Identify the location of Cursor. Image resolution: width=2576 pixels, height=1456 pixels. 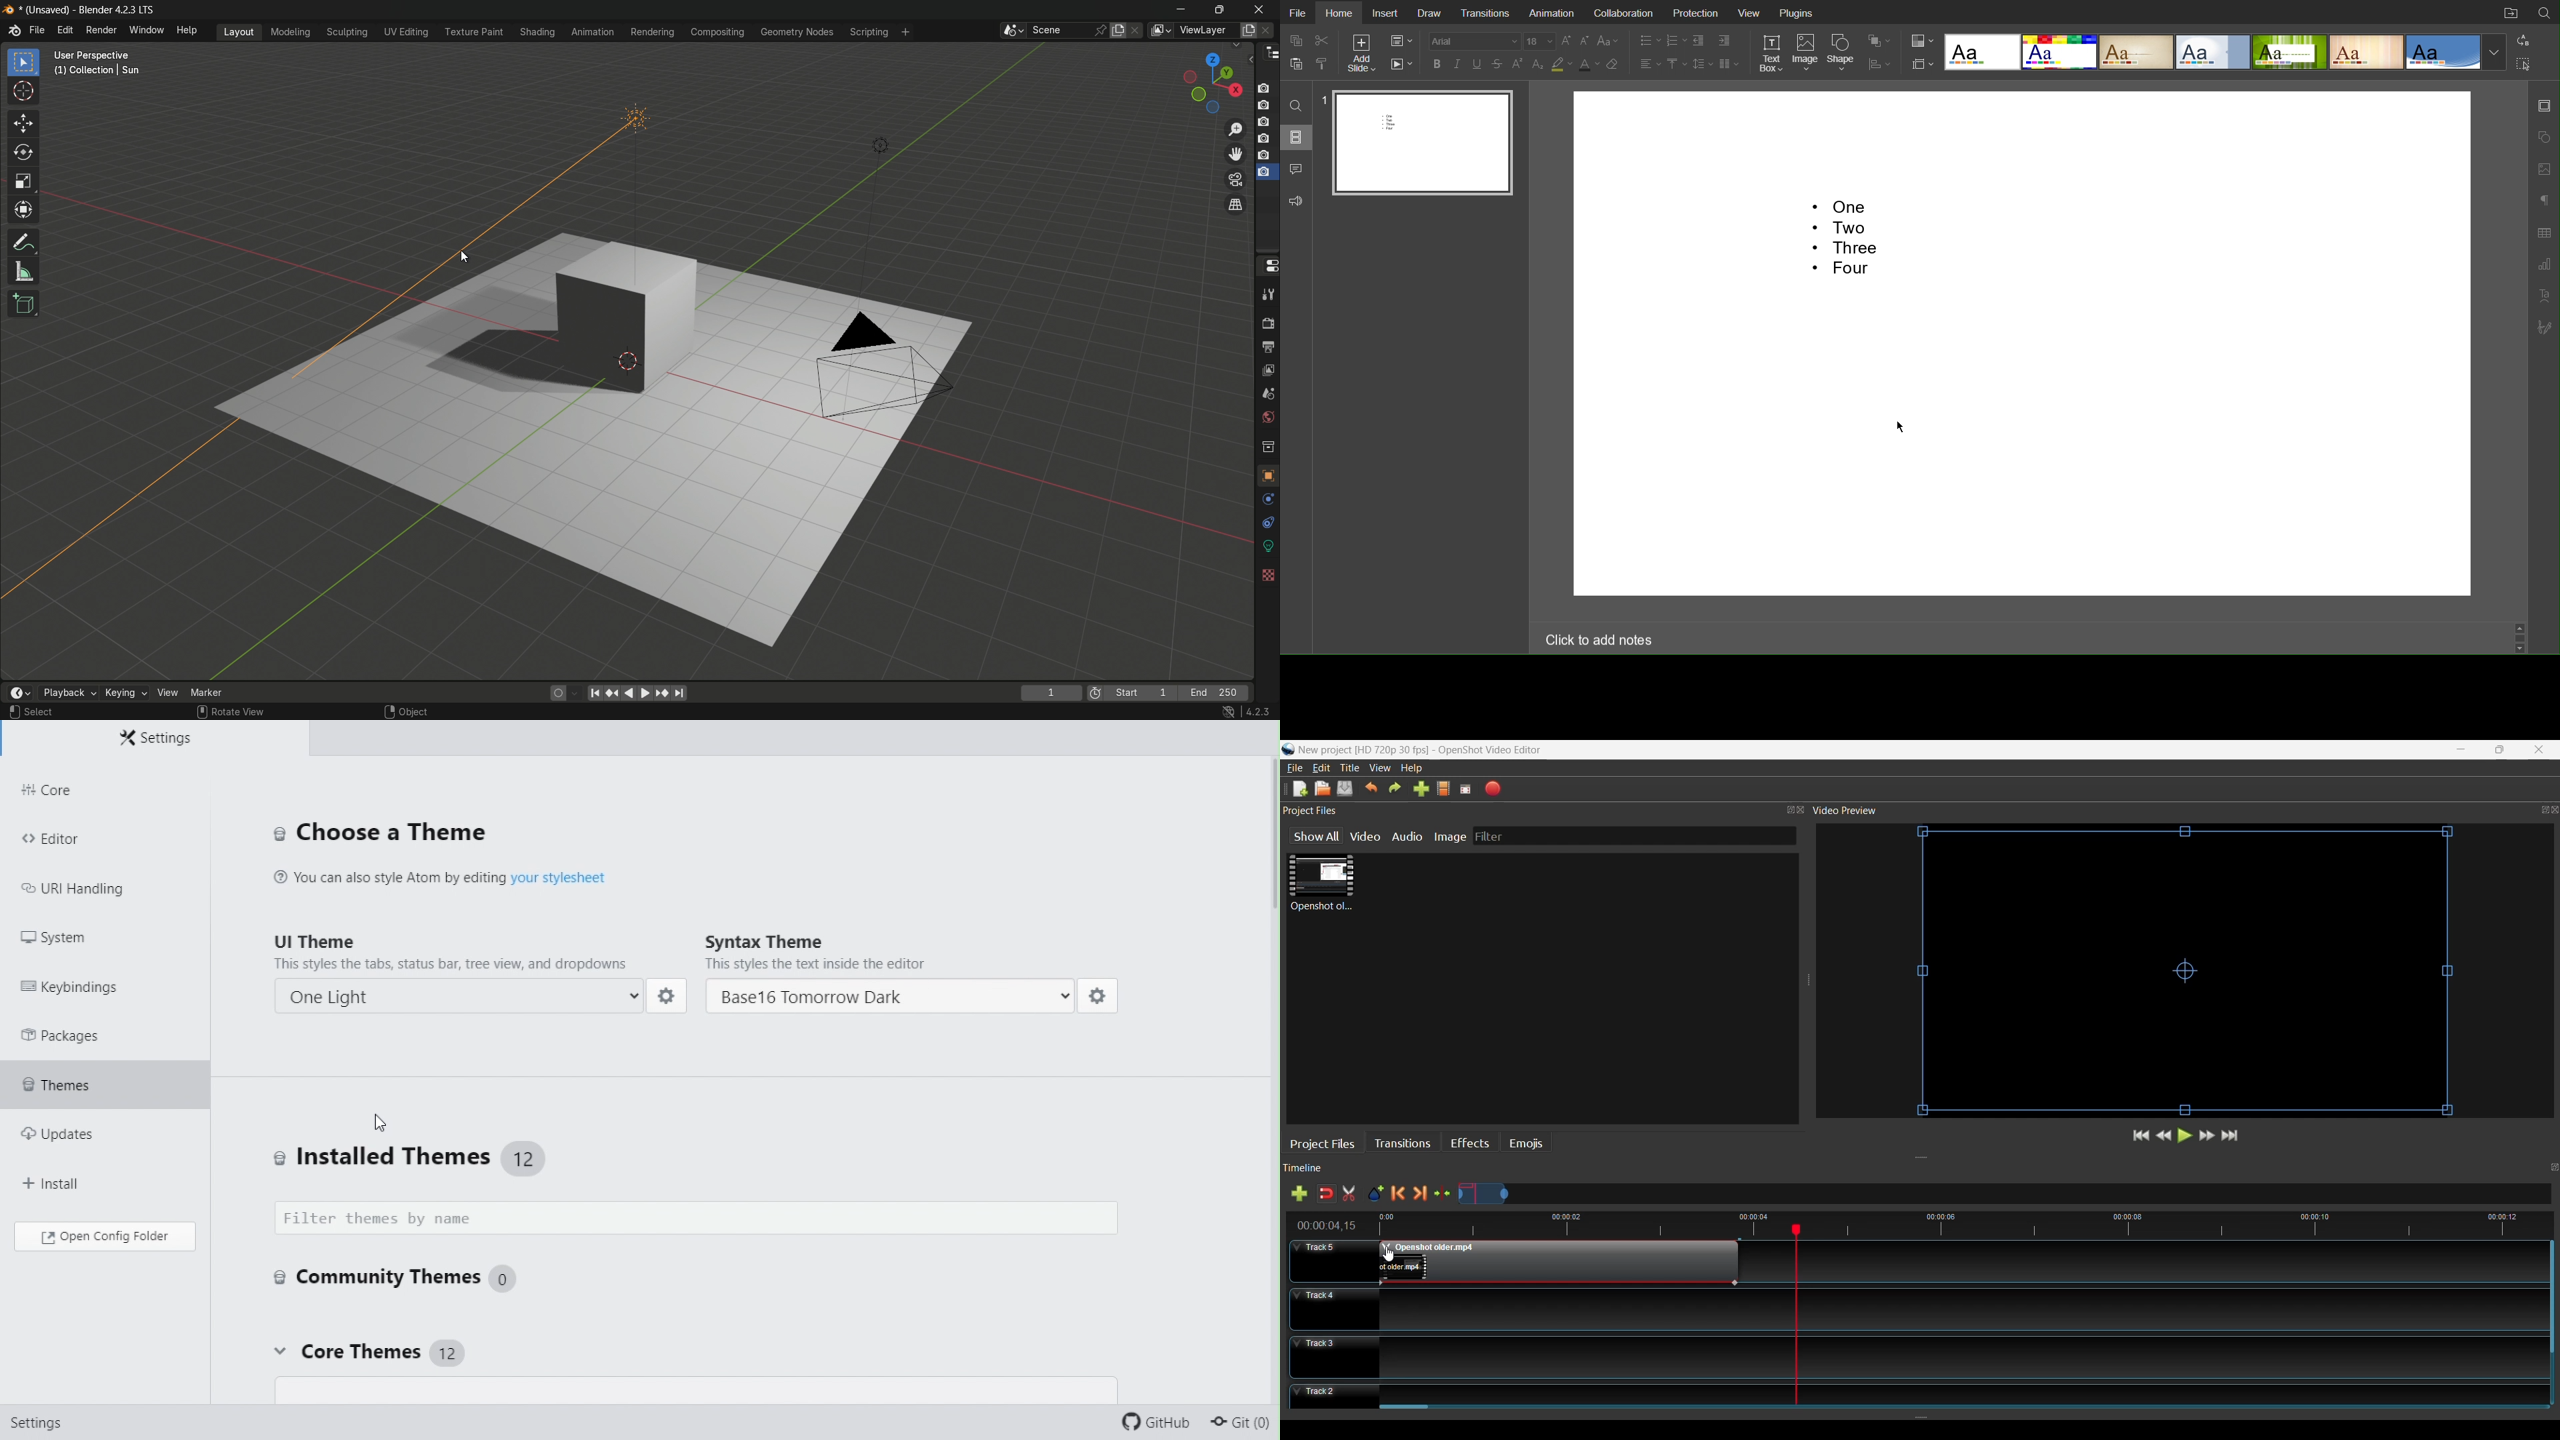
(1392, 1253).